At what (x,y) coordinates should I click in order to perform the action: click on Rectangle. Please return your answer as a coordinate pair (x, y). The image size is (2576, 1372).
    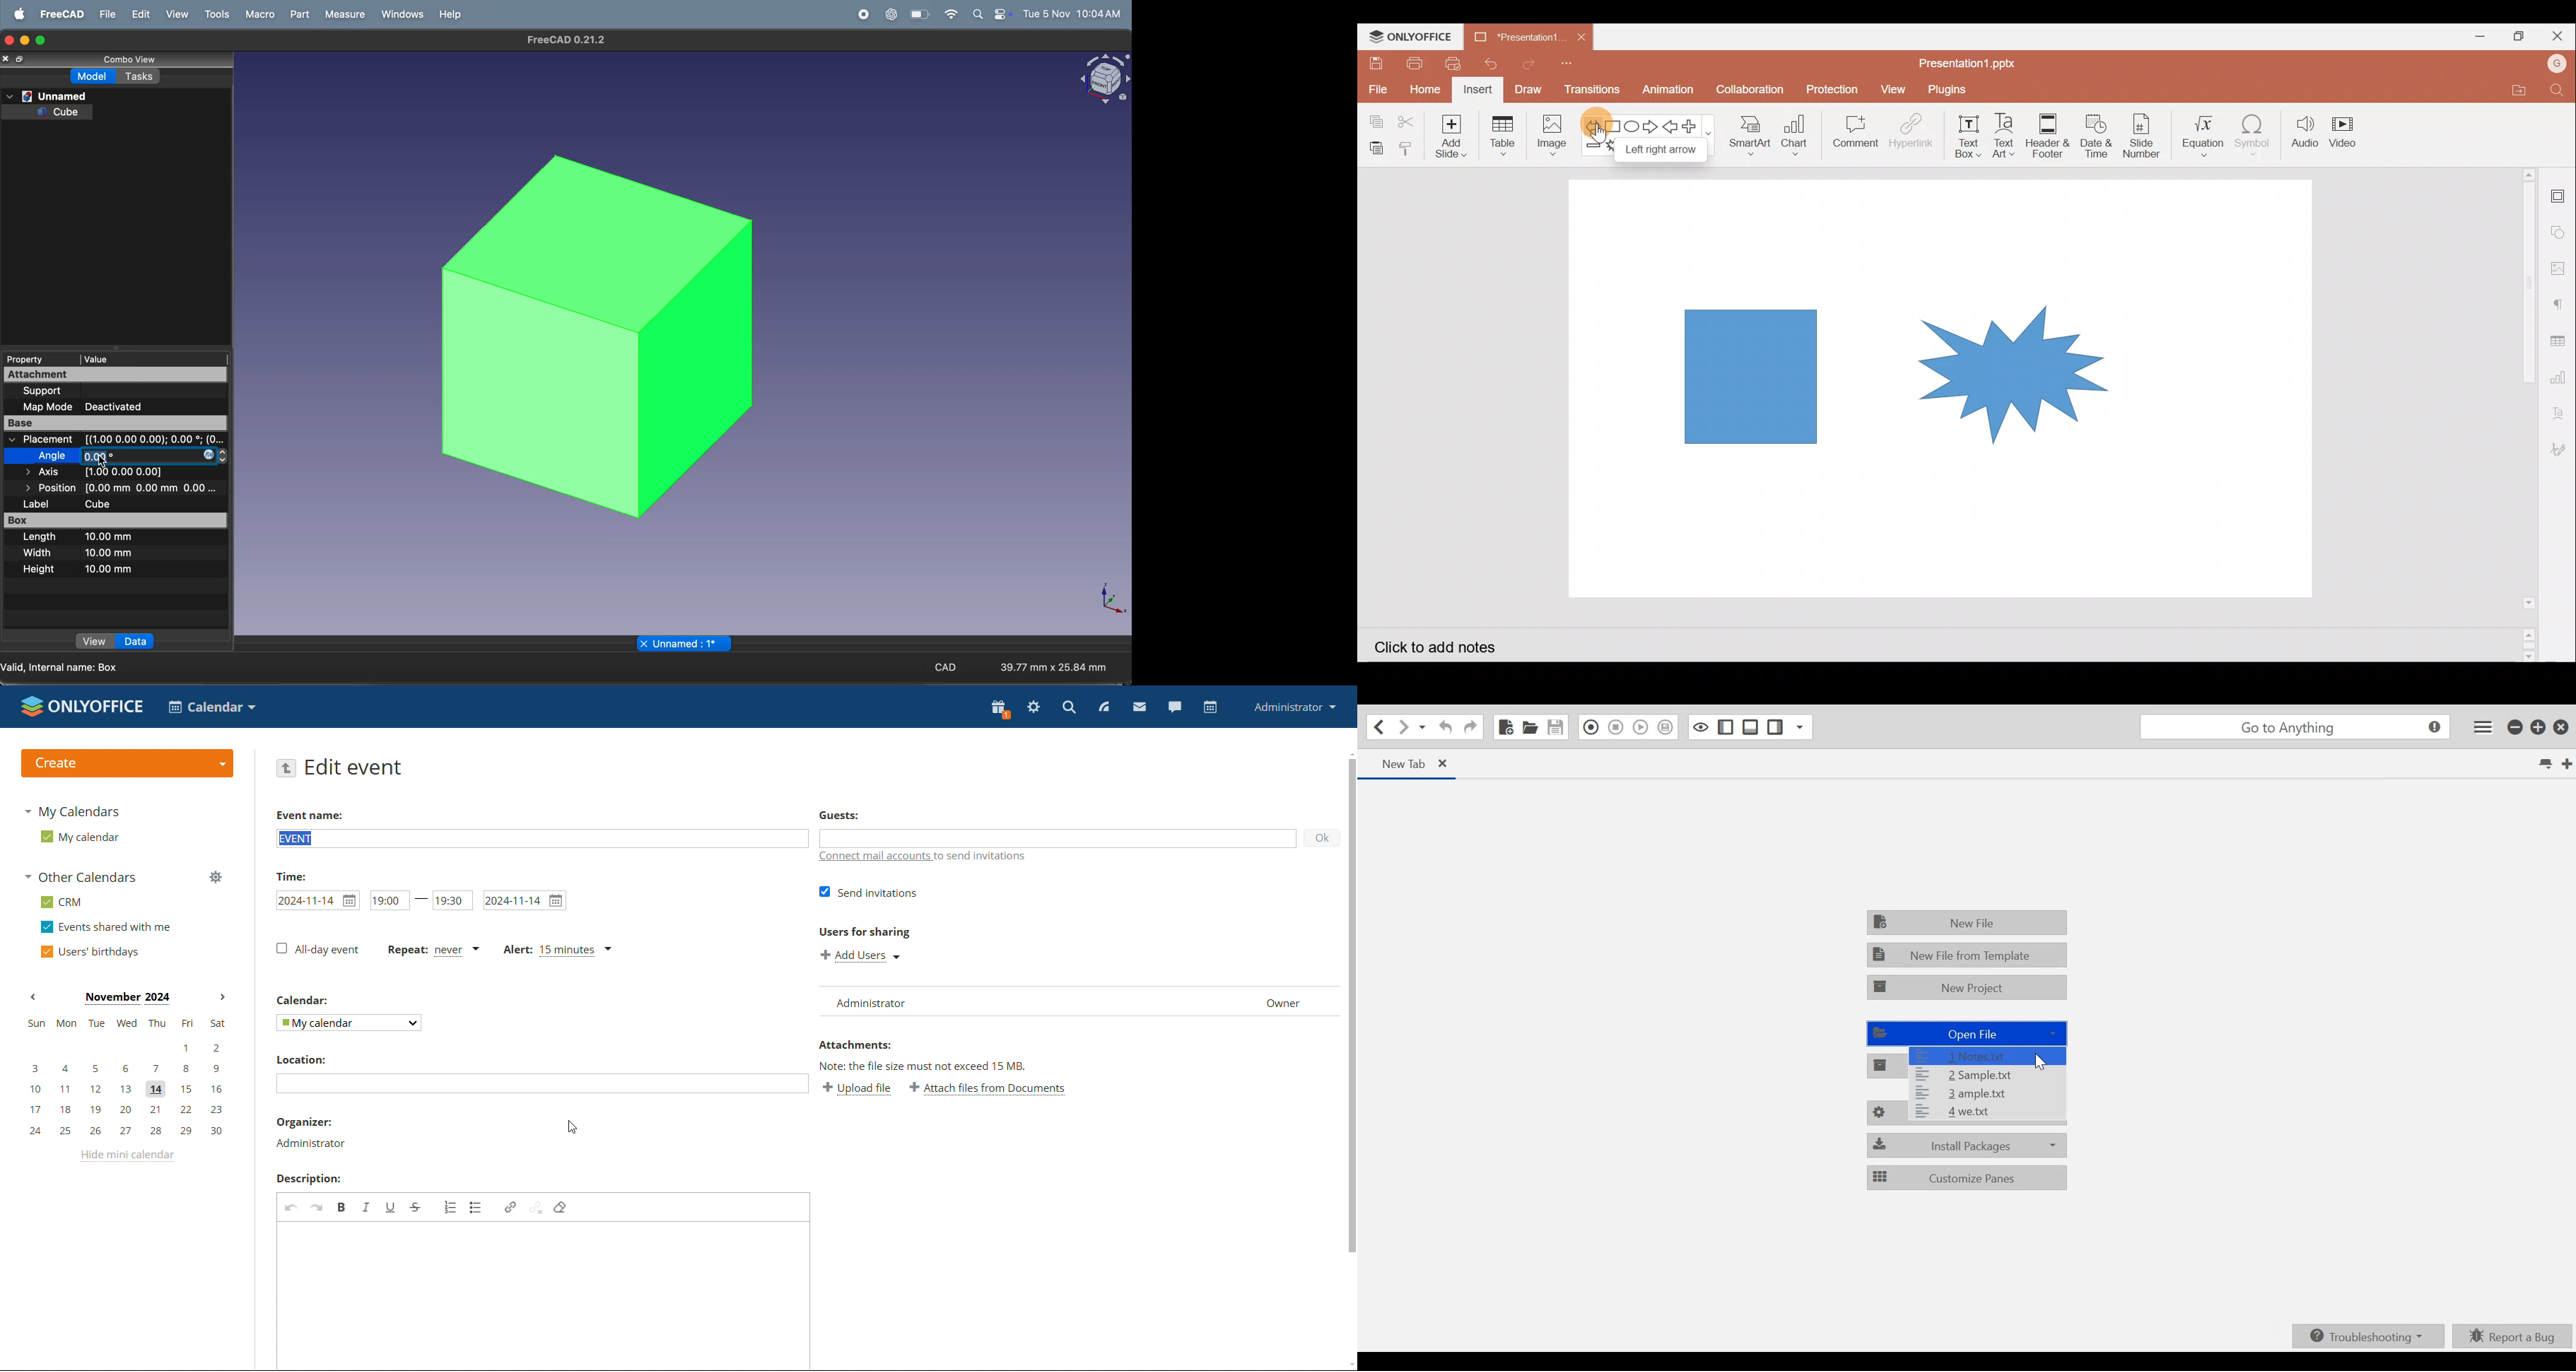
    Looking at the image, I should click on (1610, 124).